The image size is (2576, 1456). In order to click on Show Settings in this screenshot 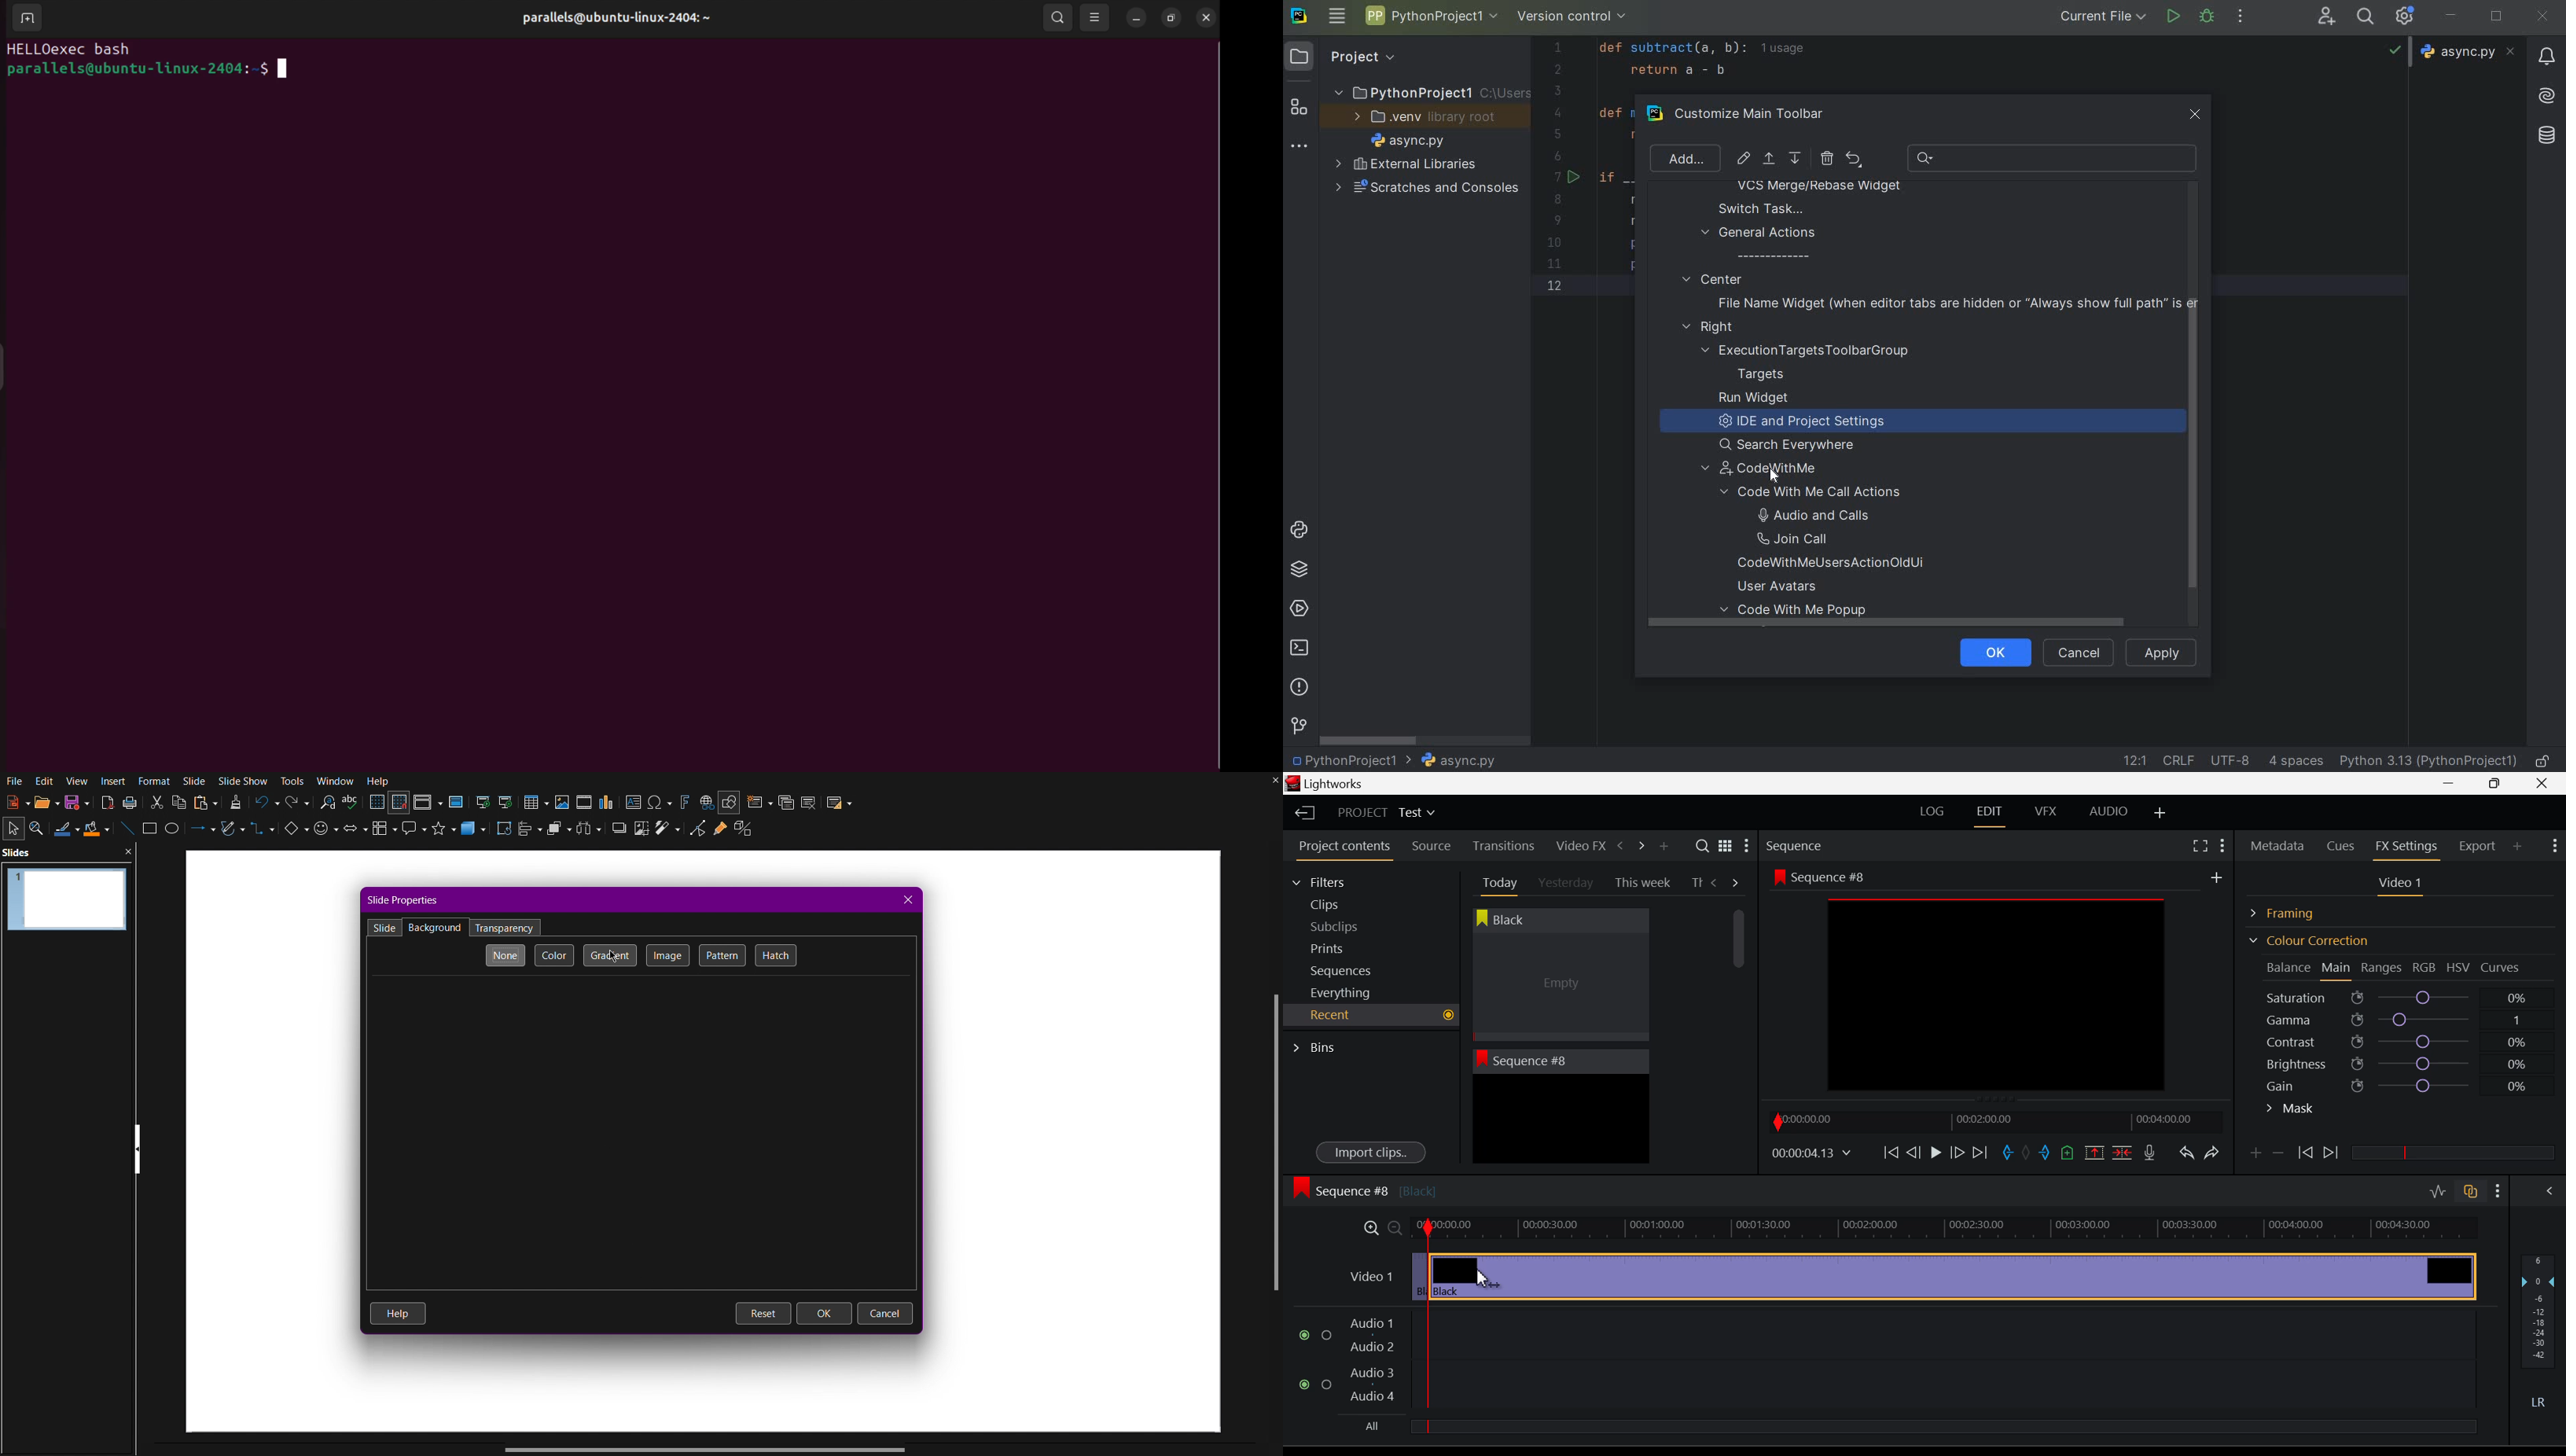, I will do `click(2553, 844)`.